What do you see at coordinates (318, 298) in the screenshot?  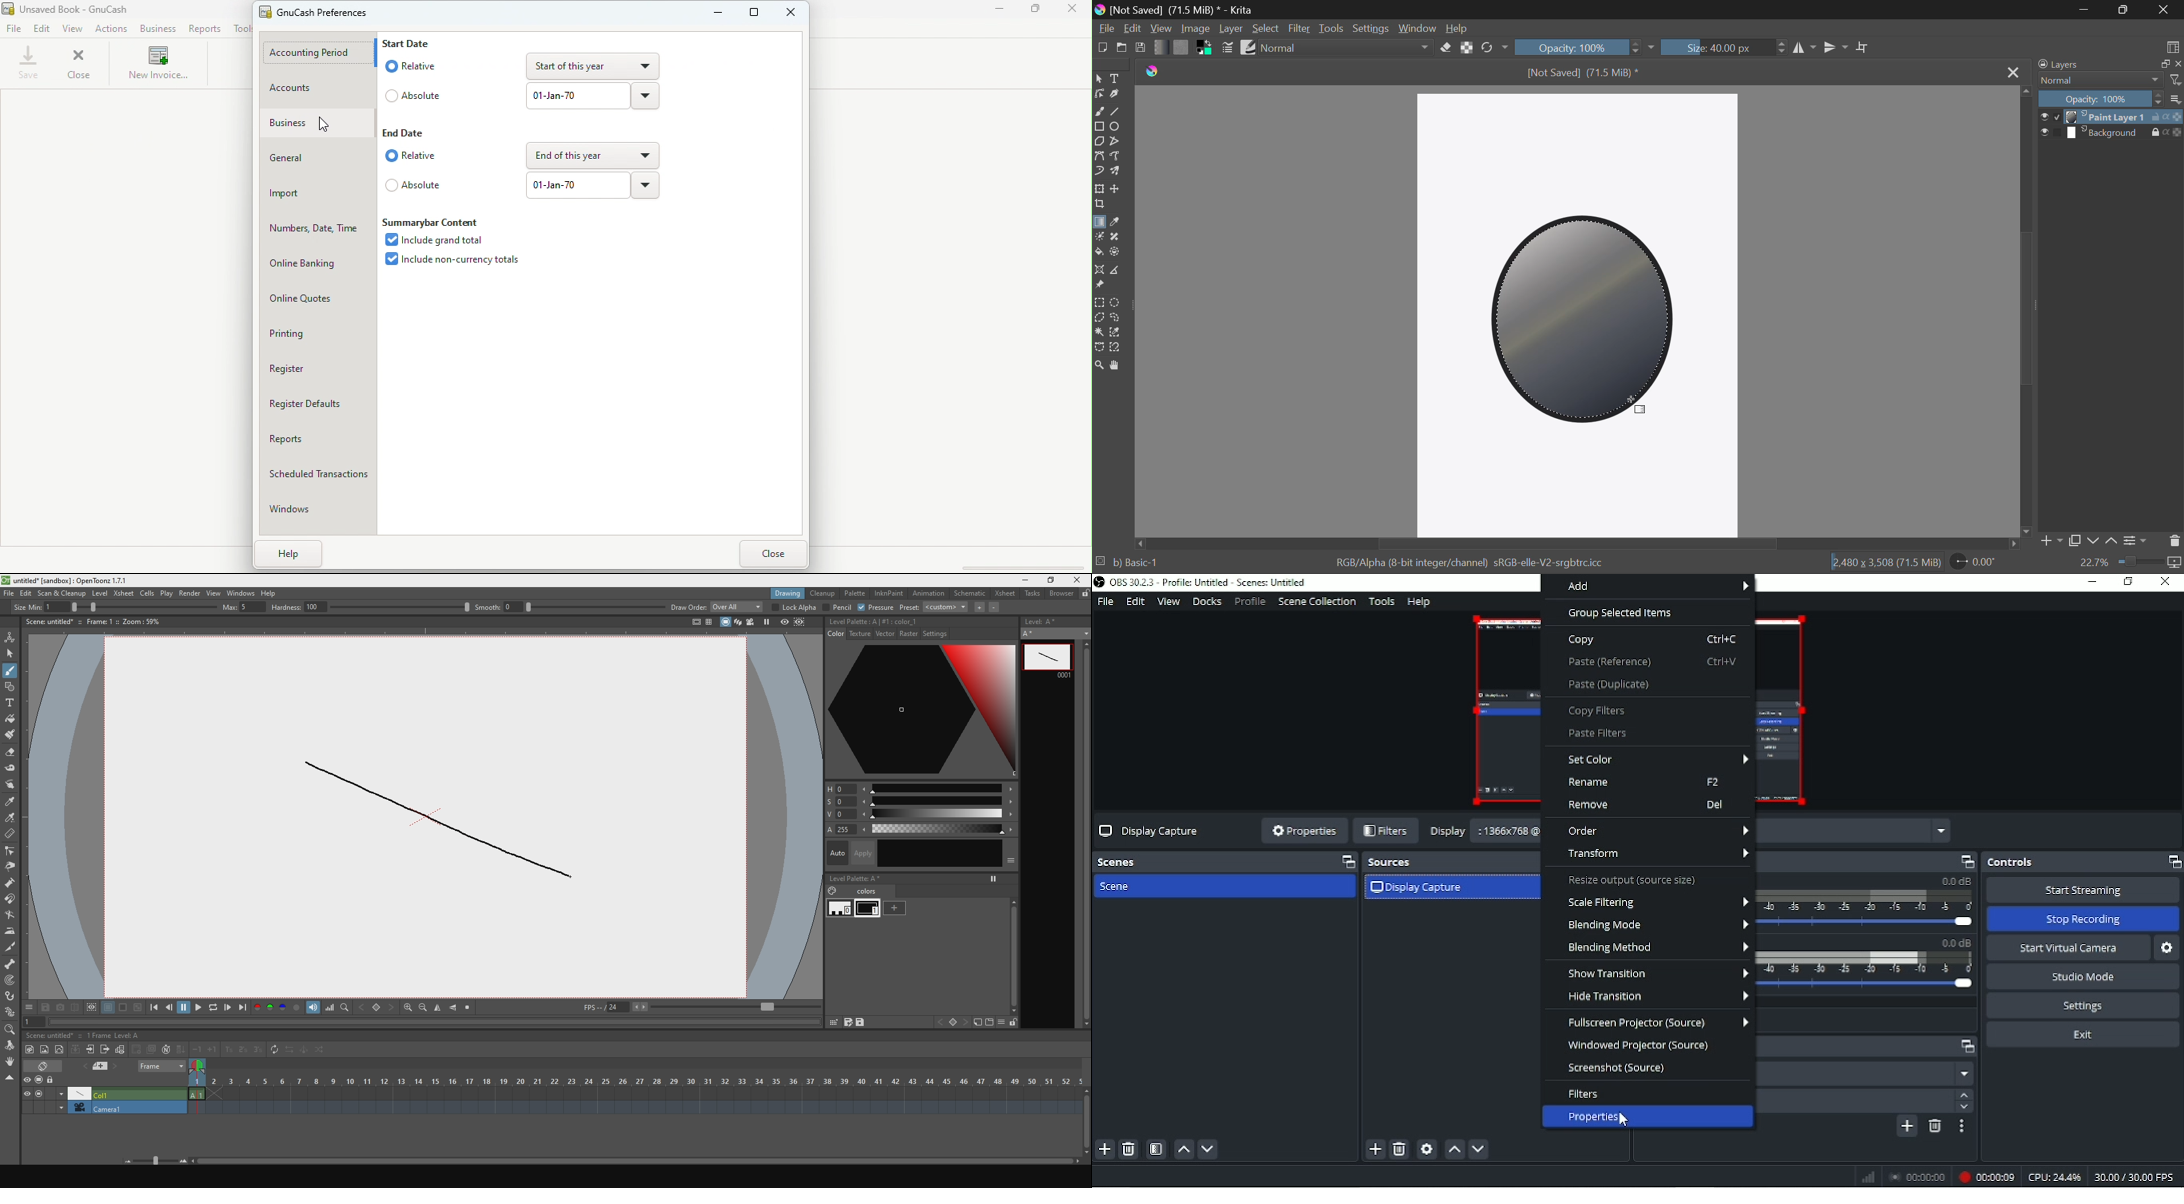 I see `Online quotes` at bounding box center [318, 298].